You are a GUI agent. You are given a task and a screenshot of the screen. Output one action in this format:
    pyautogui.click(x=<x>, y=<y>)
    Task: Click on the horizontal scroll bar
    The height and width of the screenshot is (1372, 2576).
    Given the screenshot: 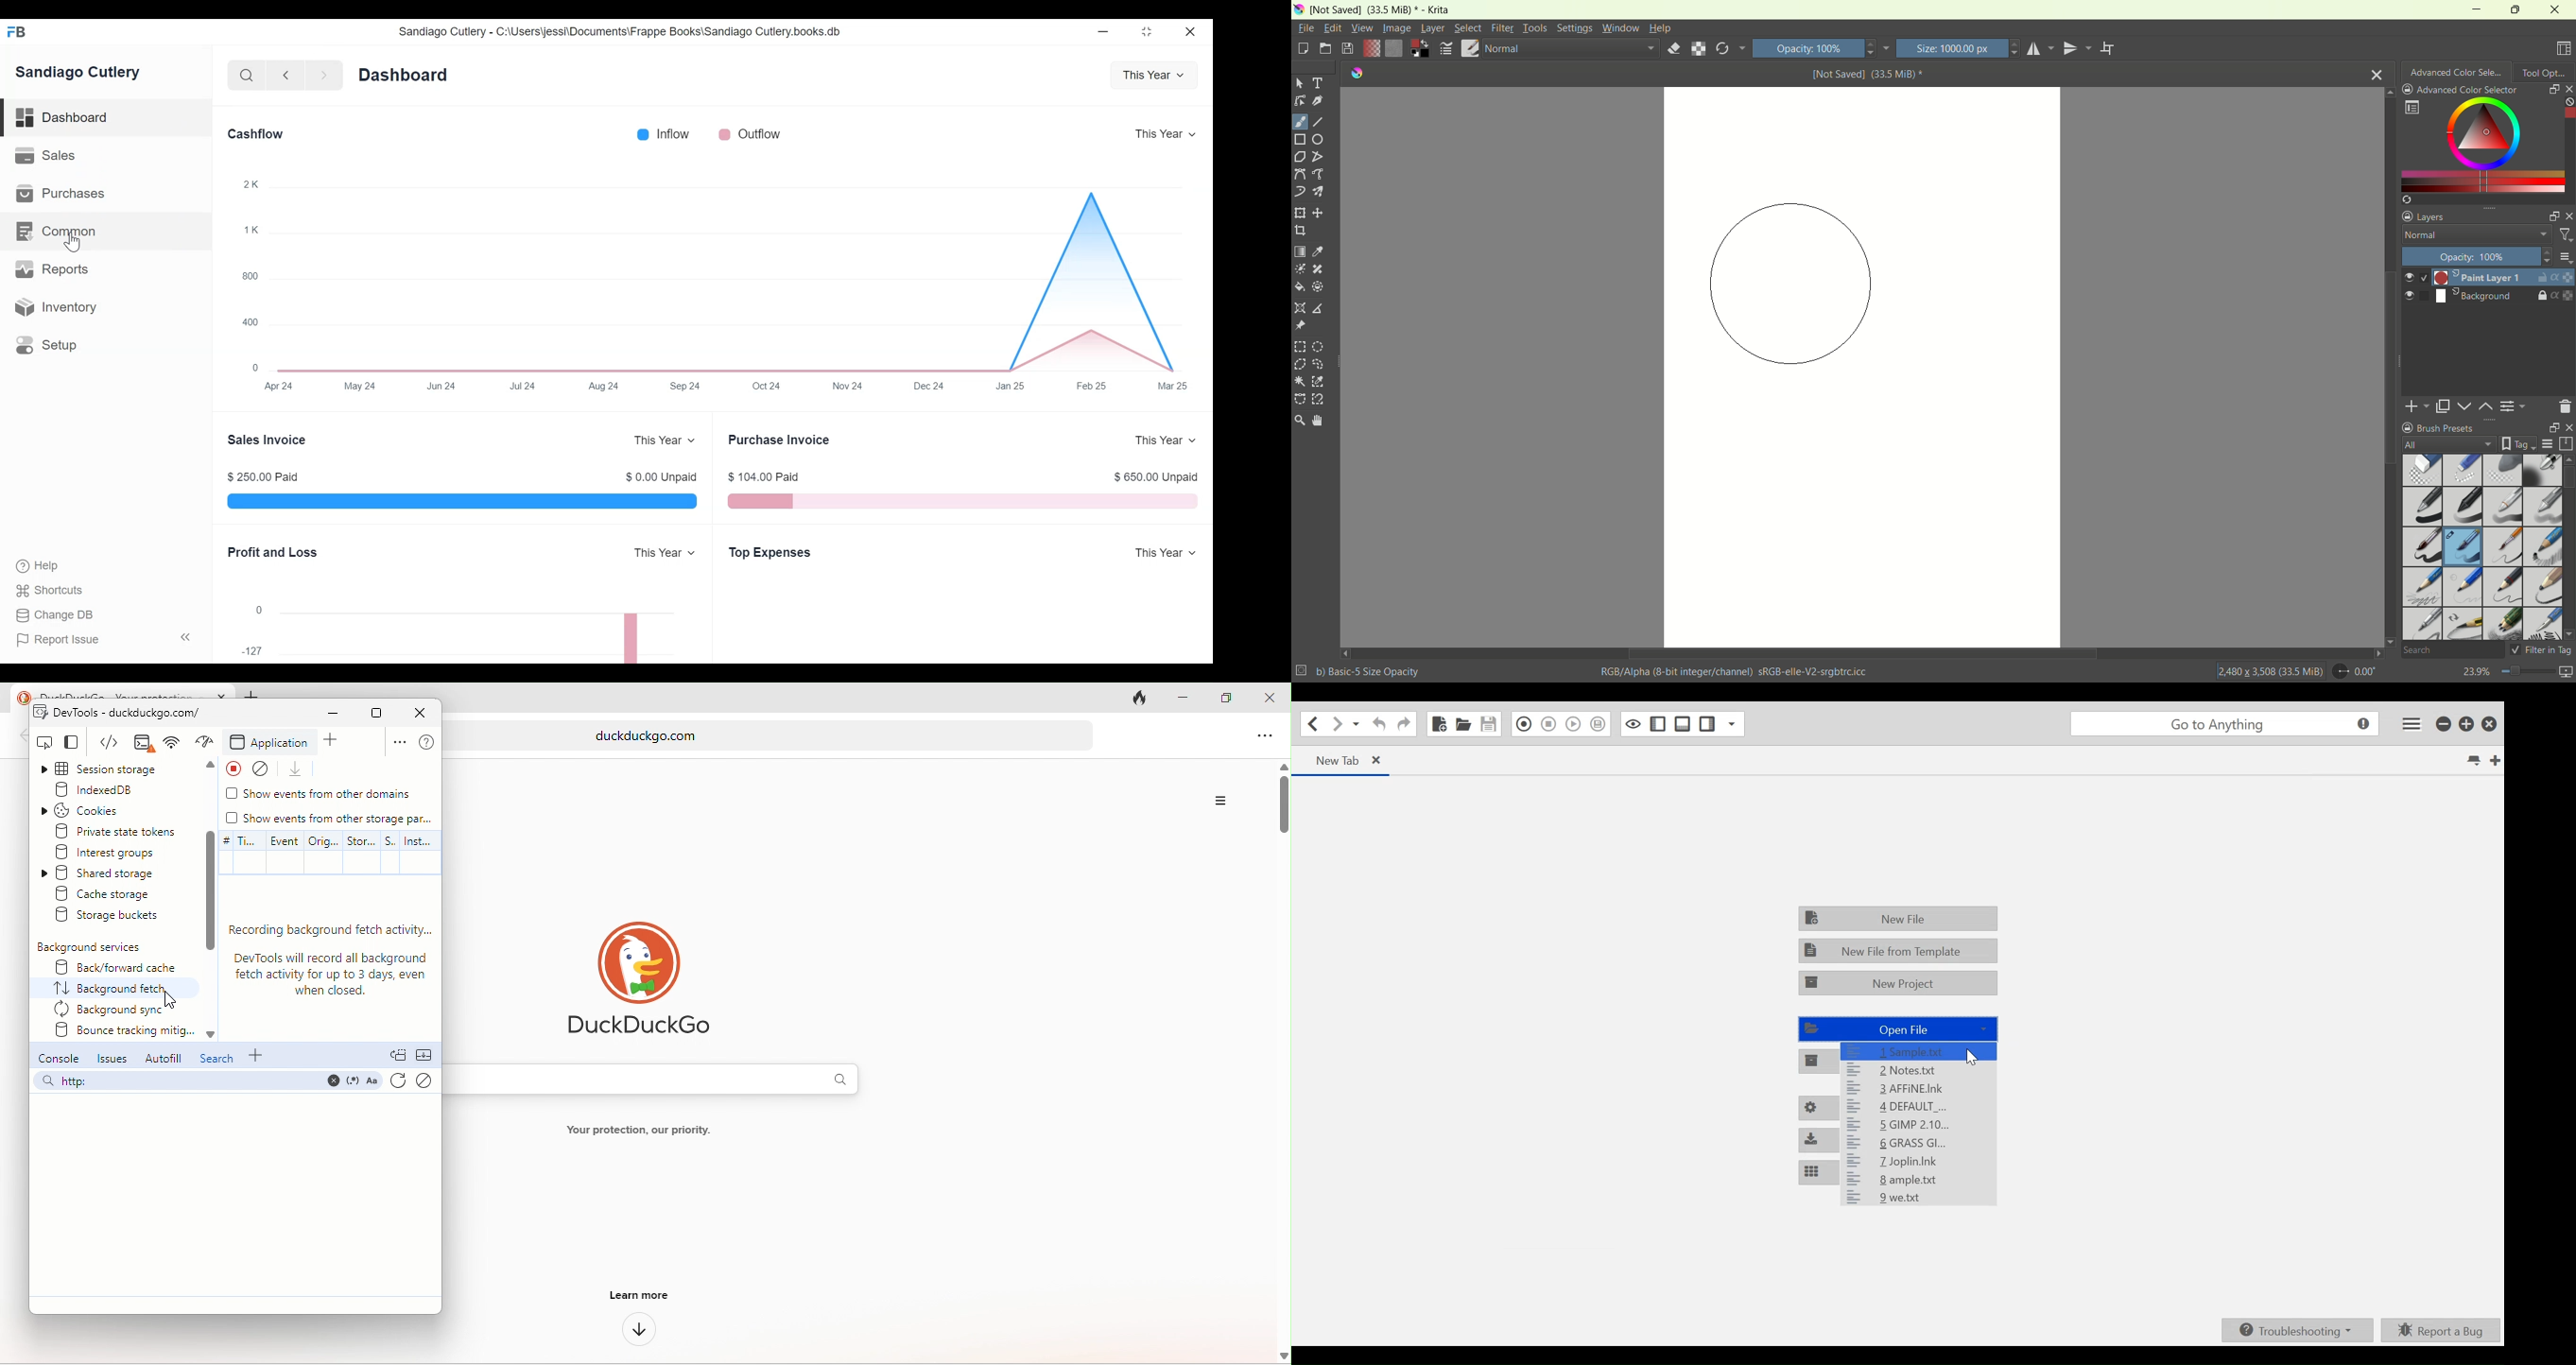 What is the action you would take?
    pyautogui.click(x=1862, y=654)
    